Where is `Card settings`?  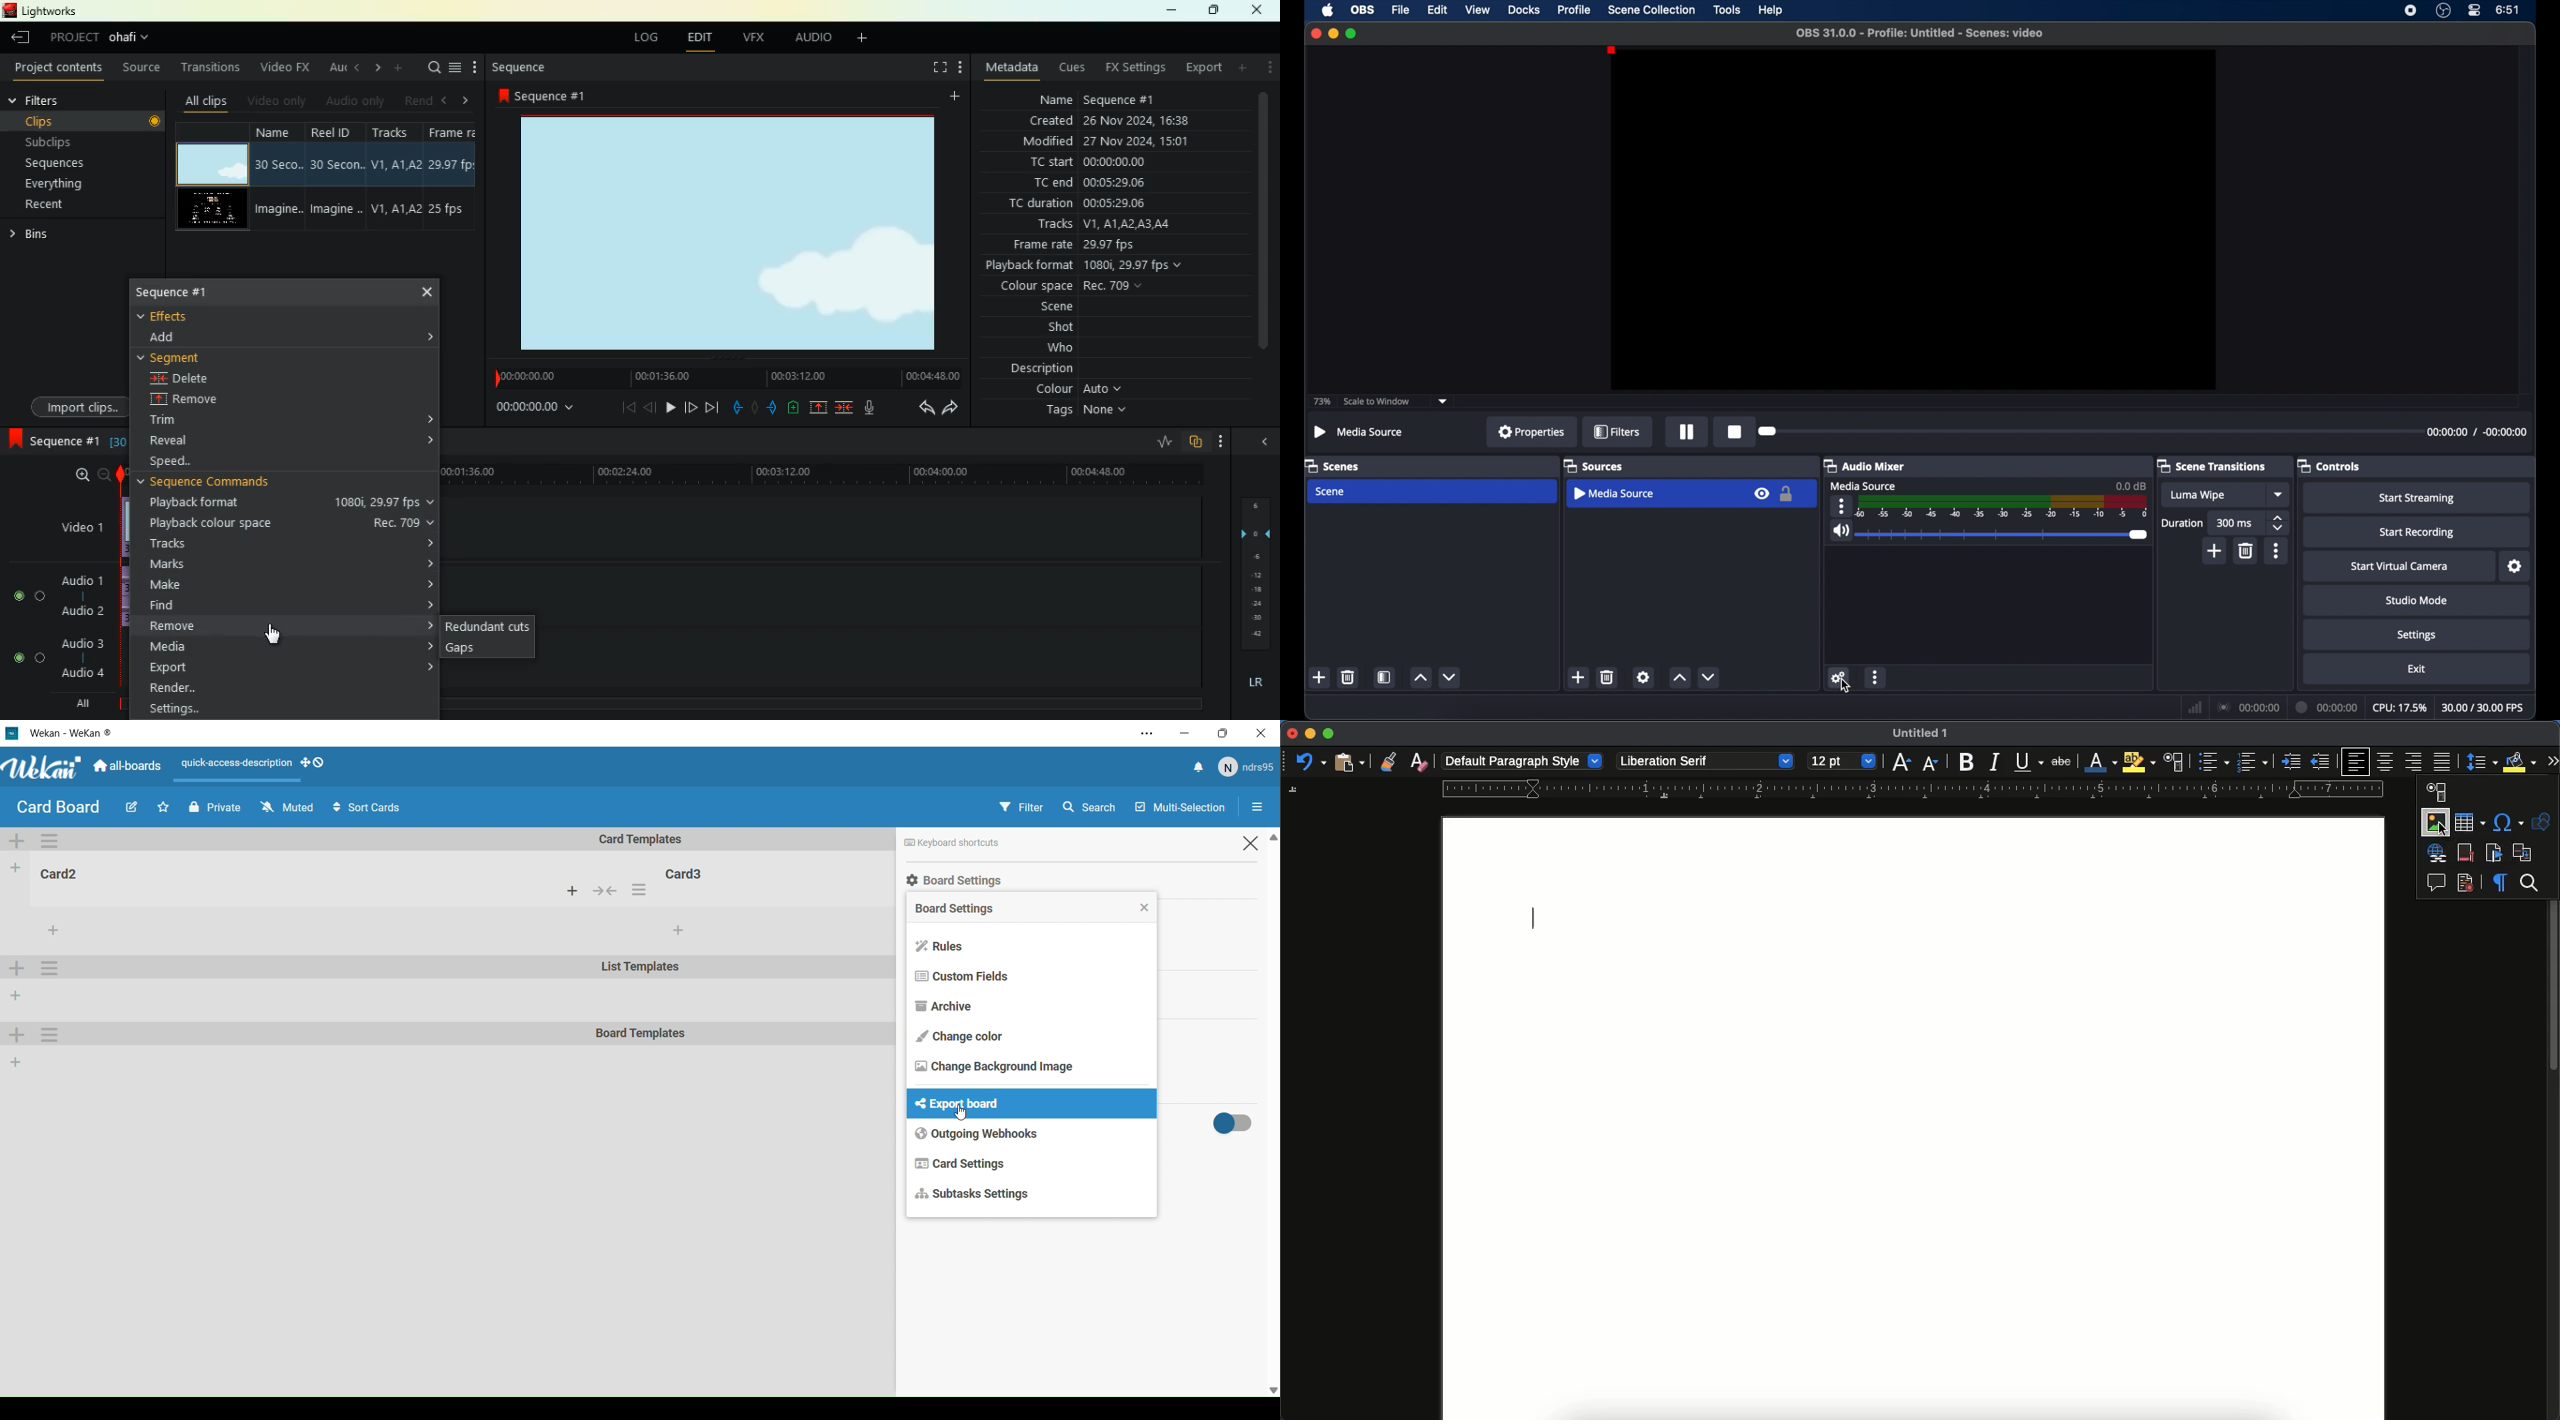
Card settings is located at coordinates (965, 1164).